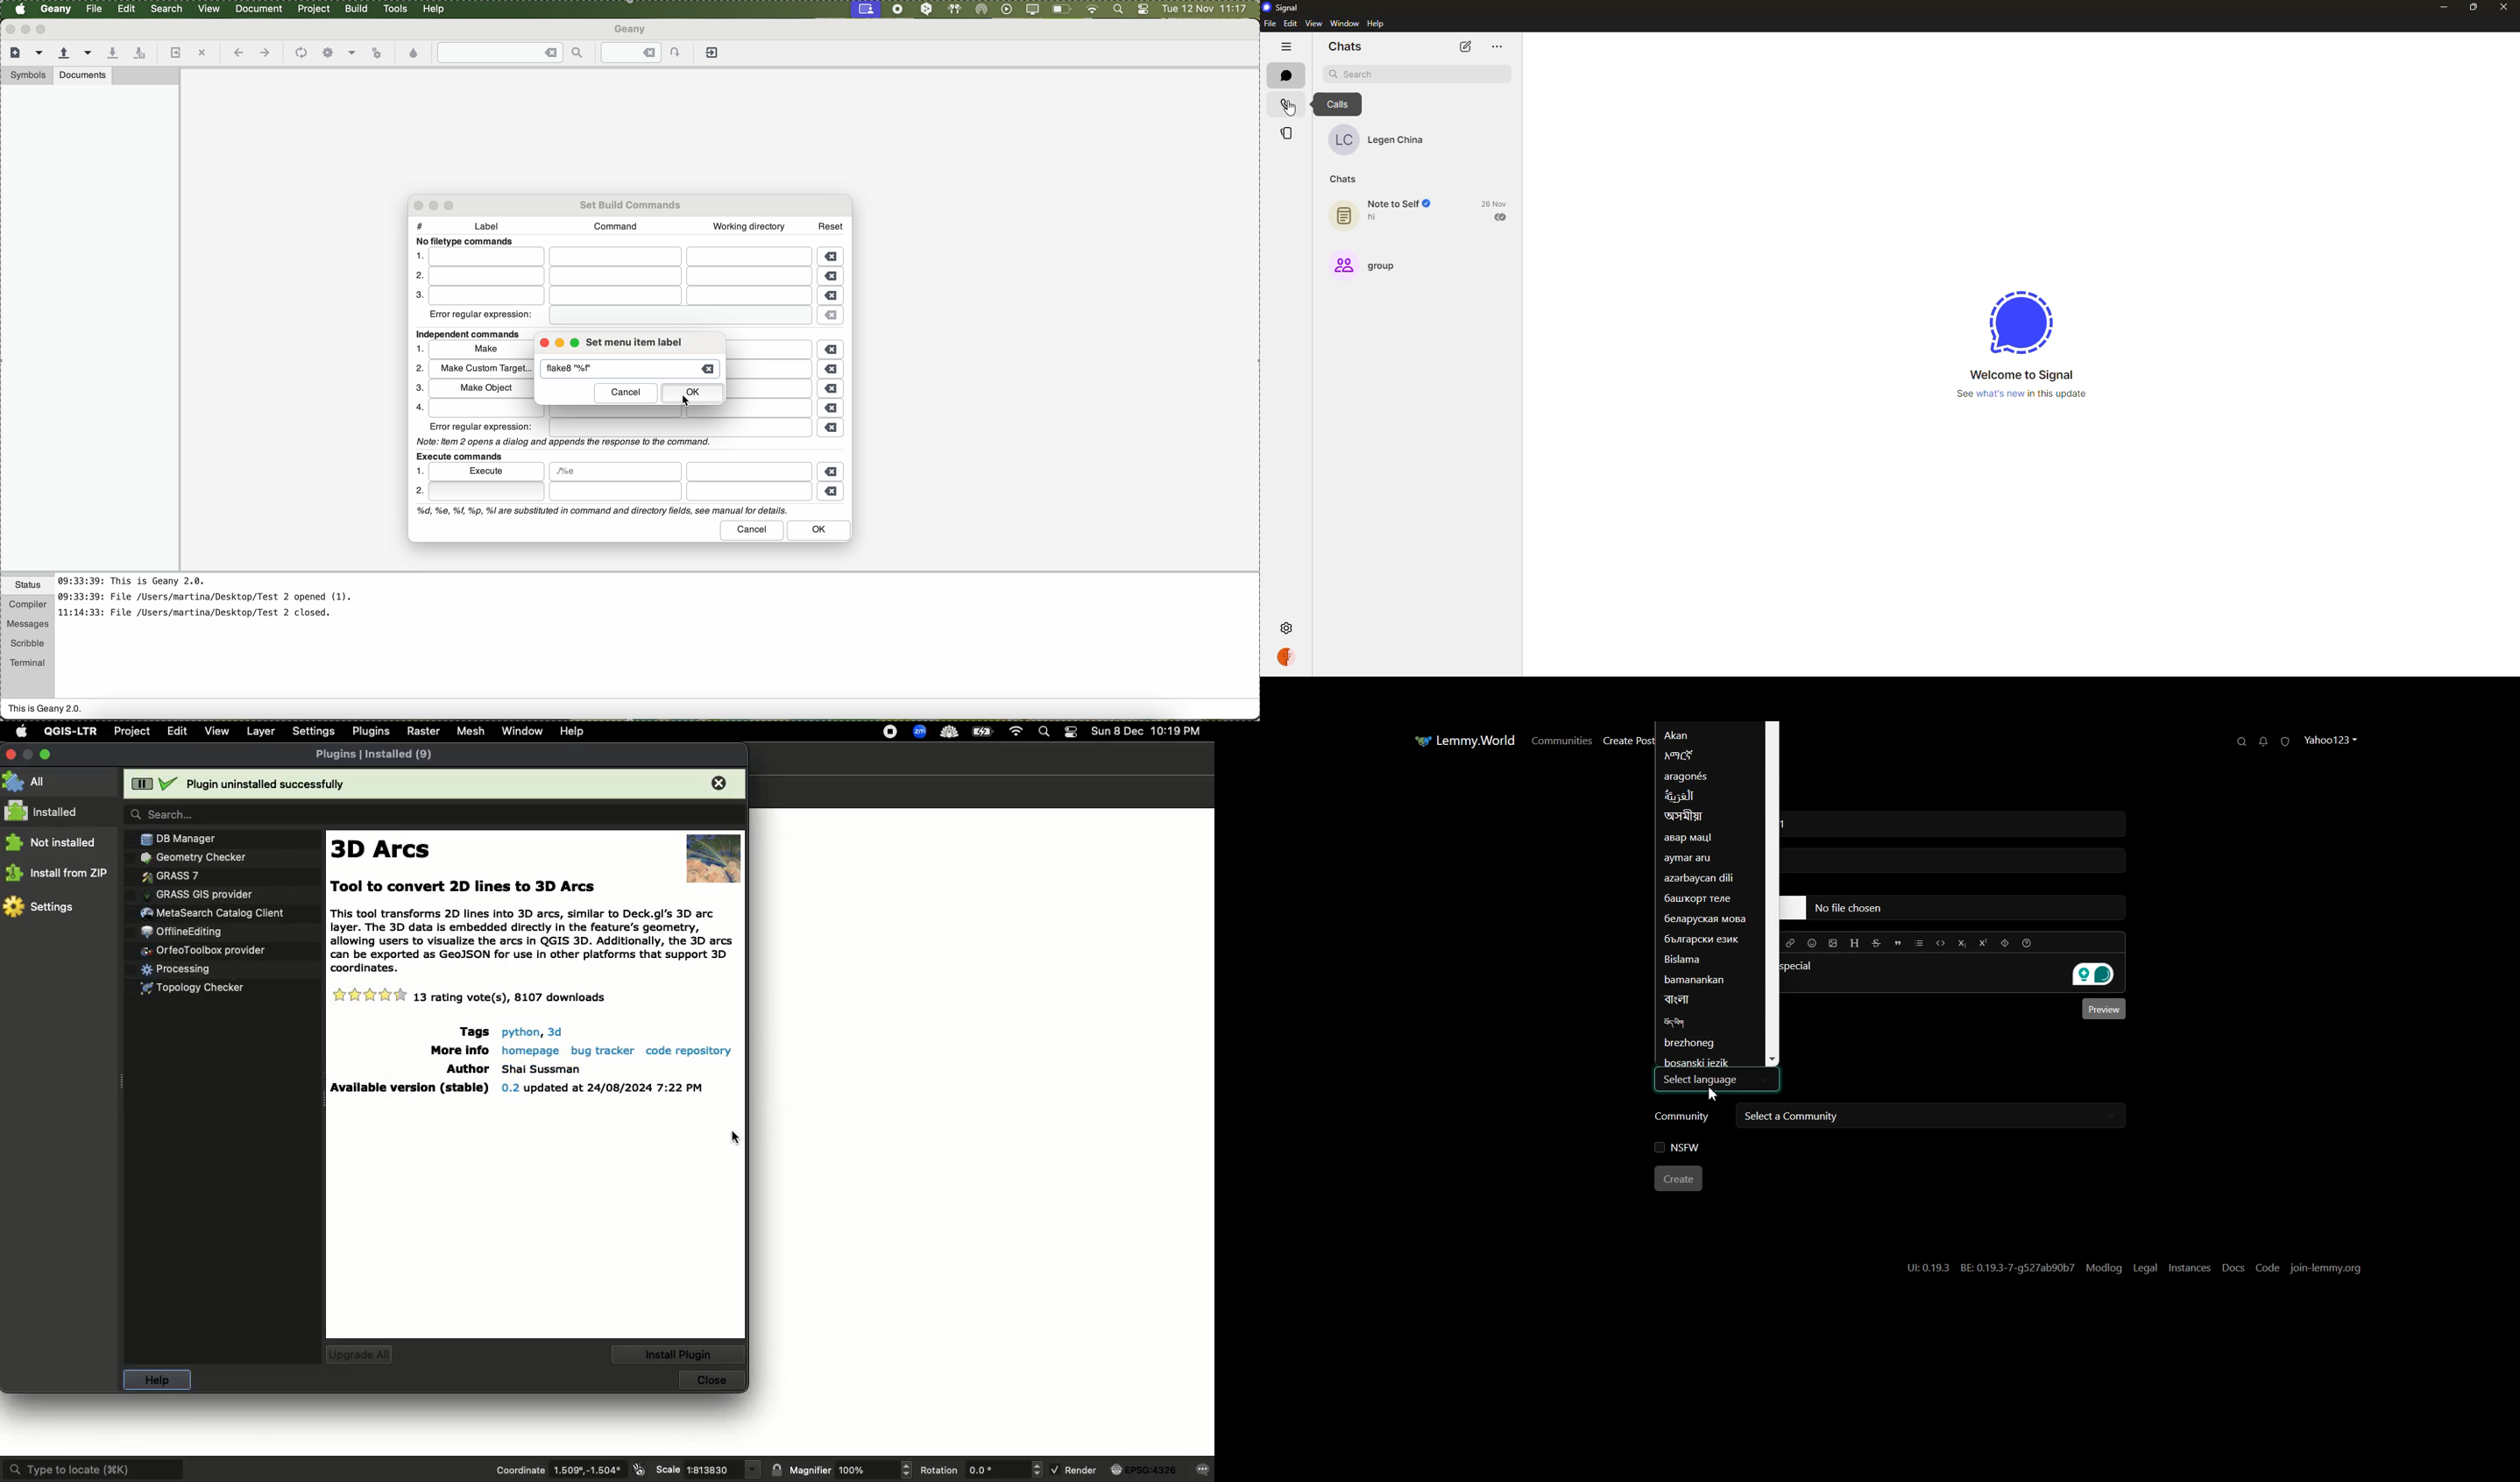  What do you see at coordinates (2190, 1268) in the screenshot?
I see `Instances` at bounding box center [2190, 1268].